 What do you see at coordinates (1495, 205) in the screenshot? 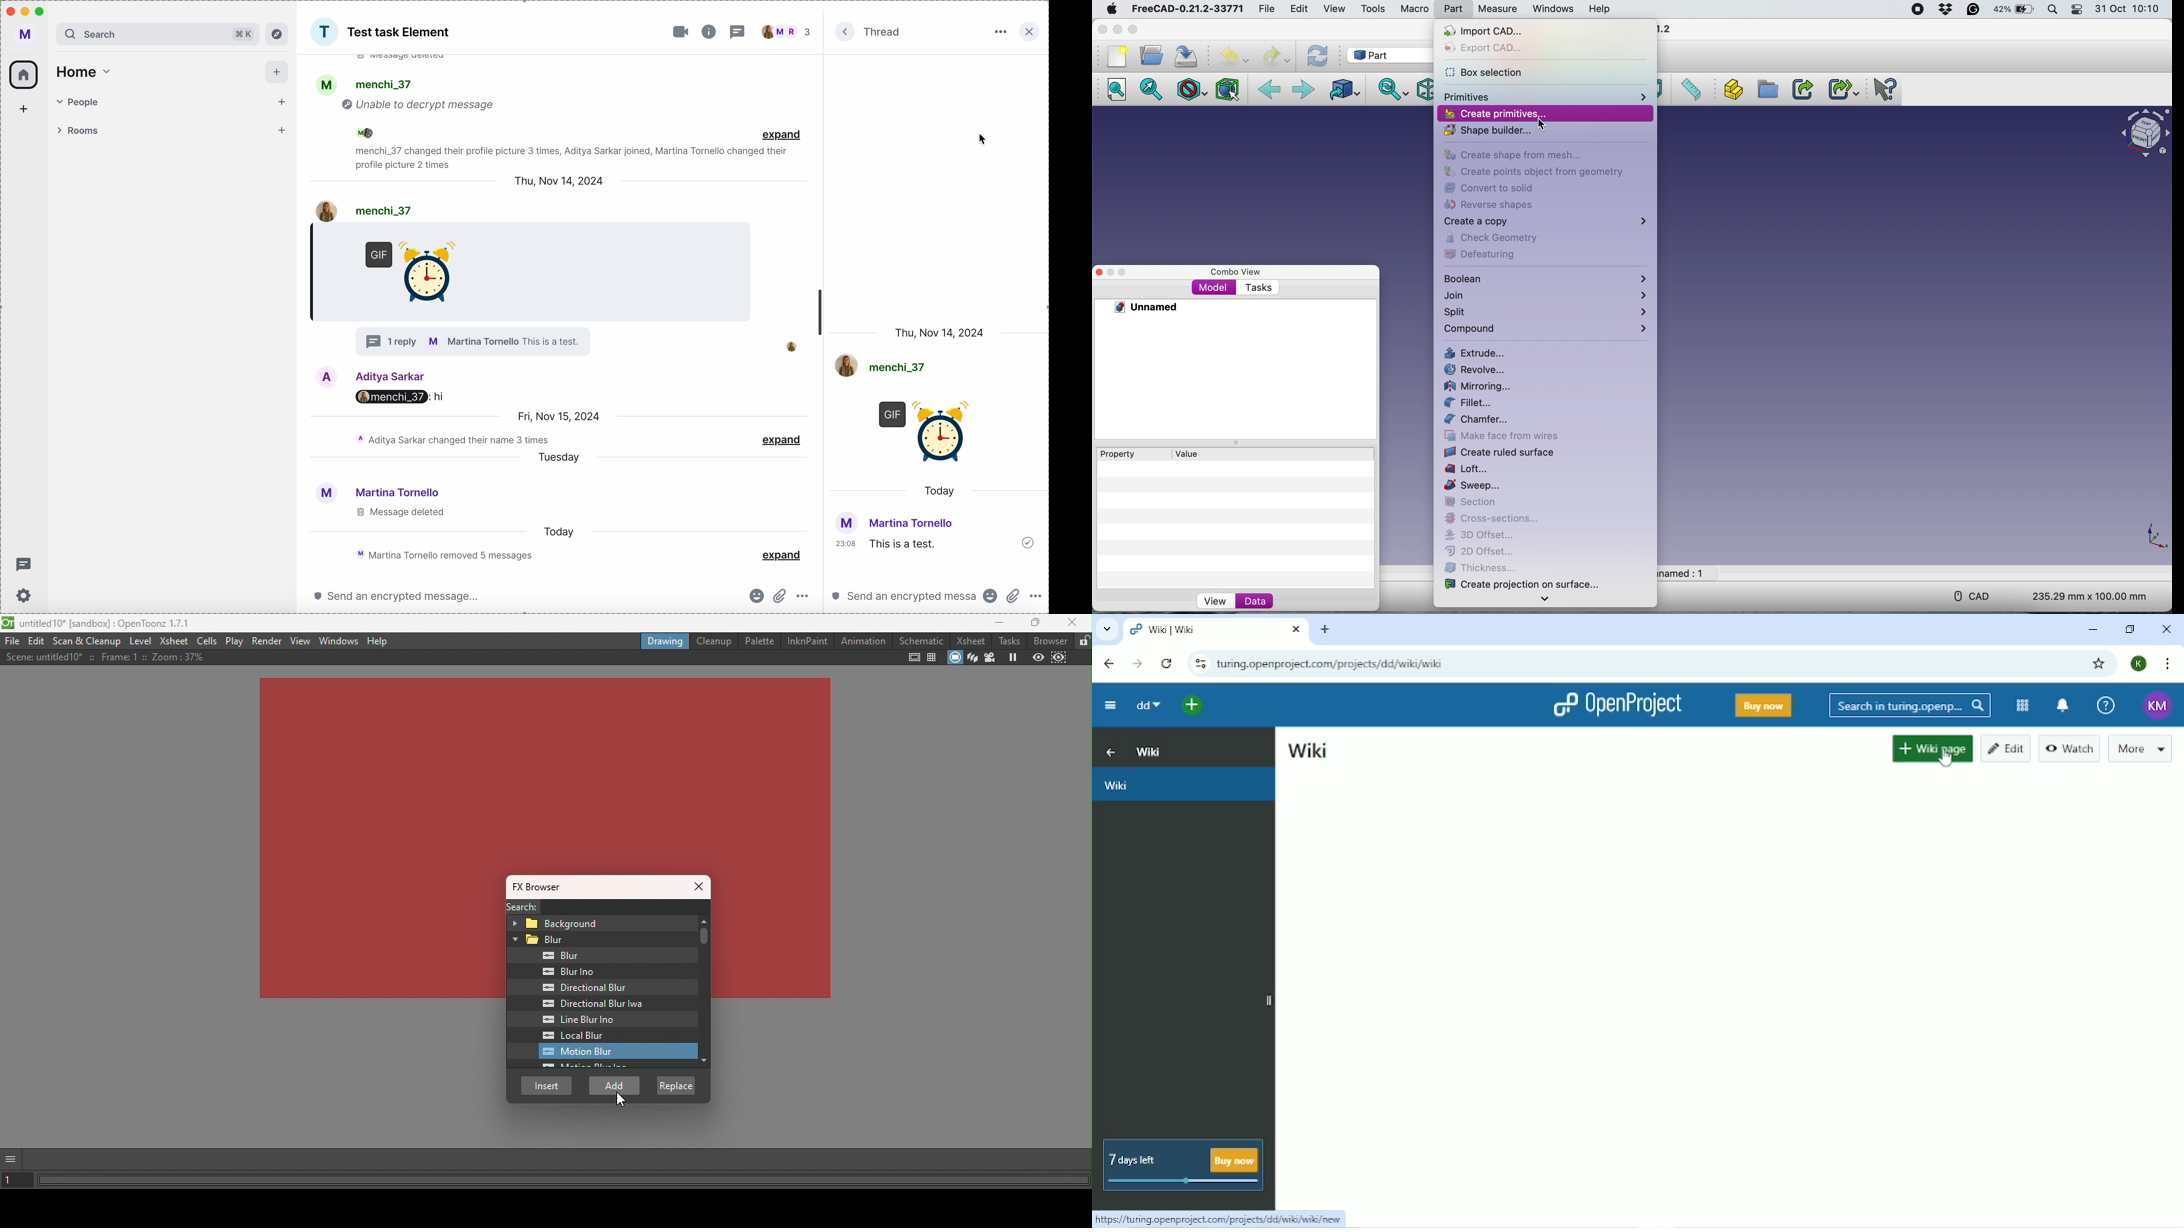
I see `reverse shapes` at bounding box center [1495, 205].